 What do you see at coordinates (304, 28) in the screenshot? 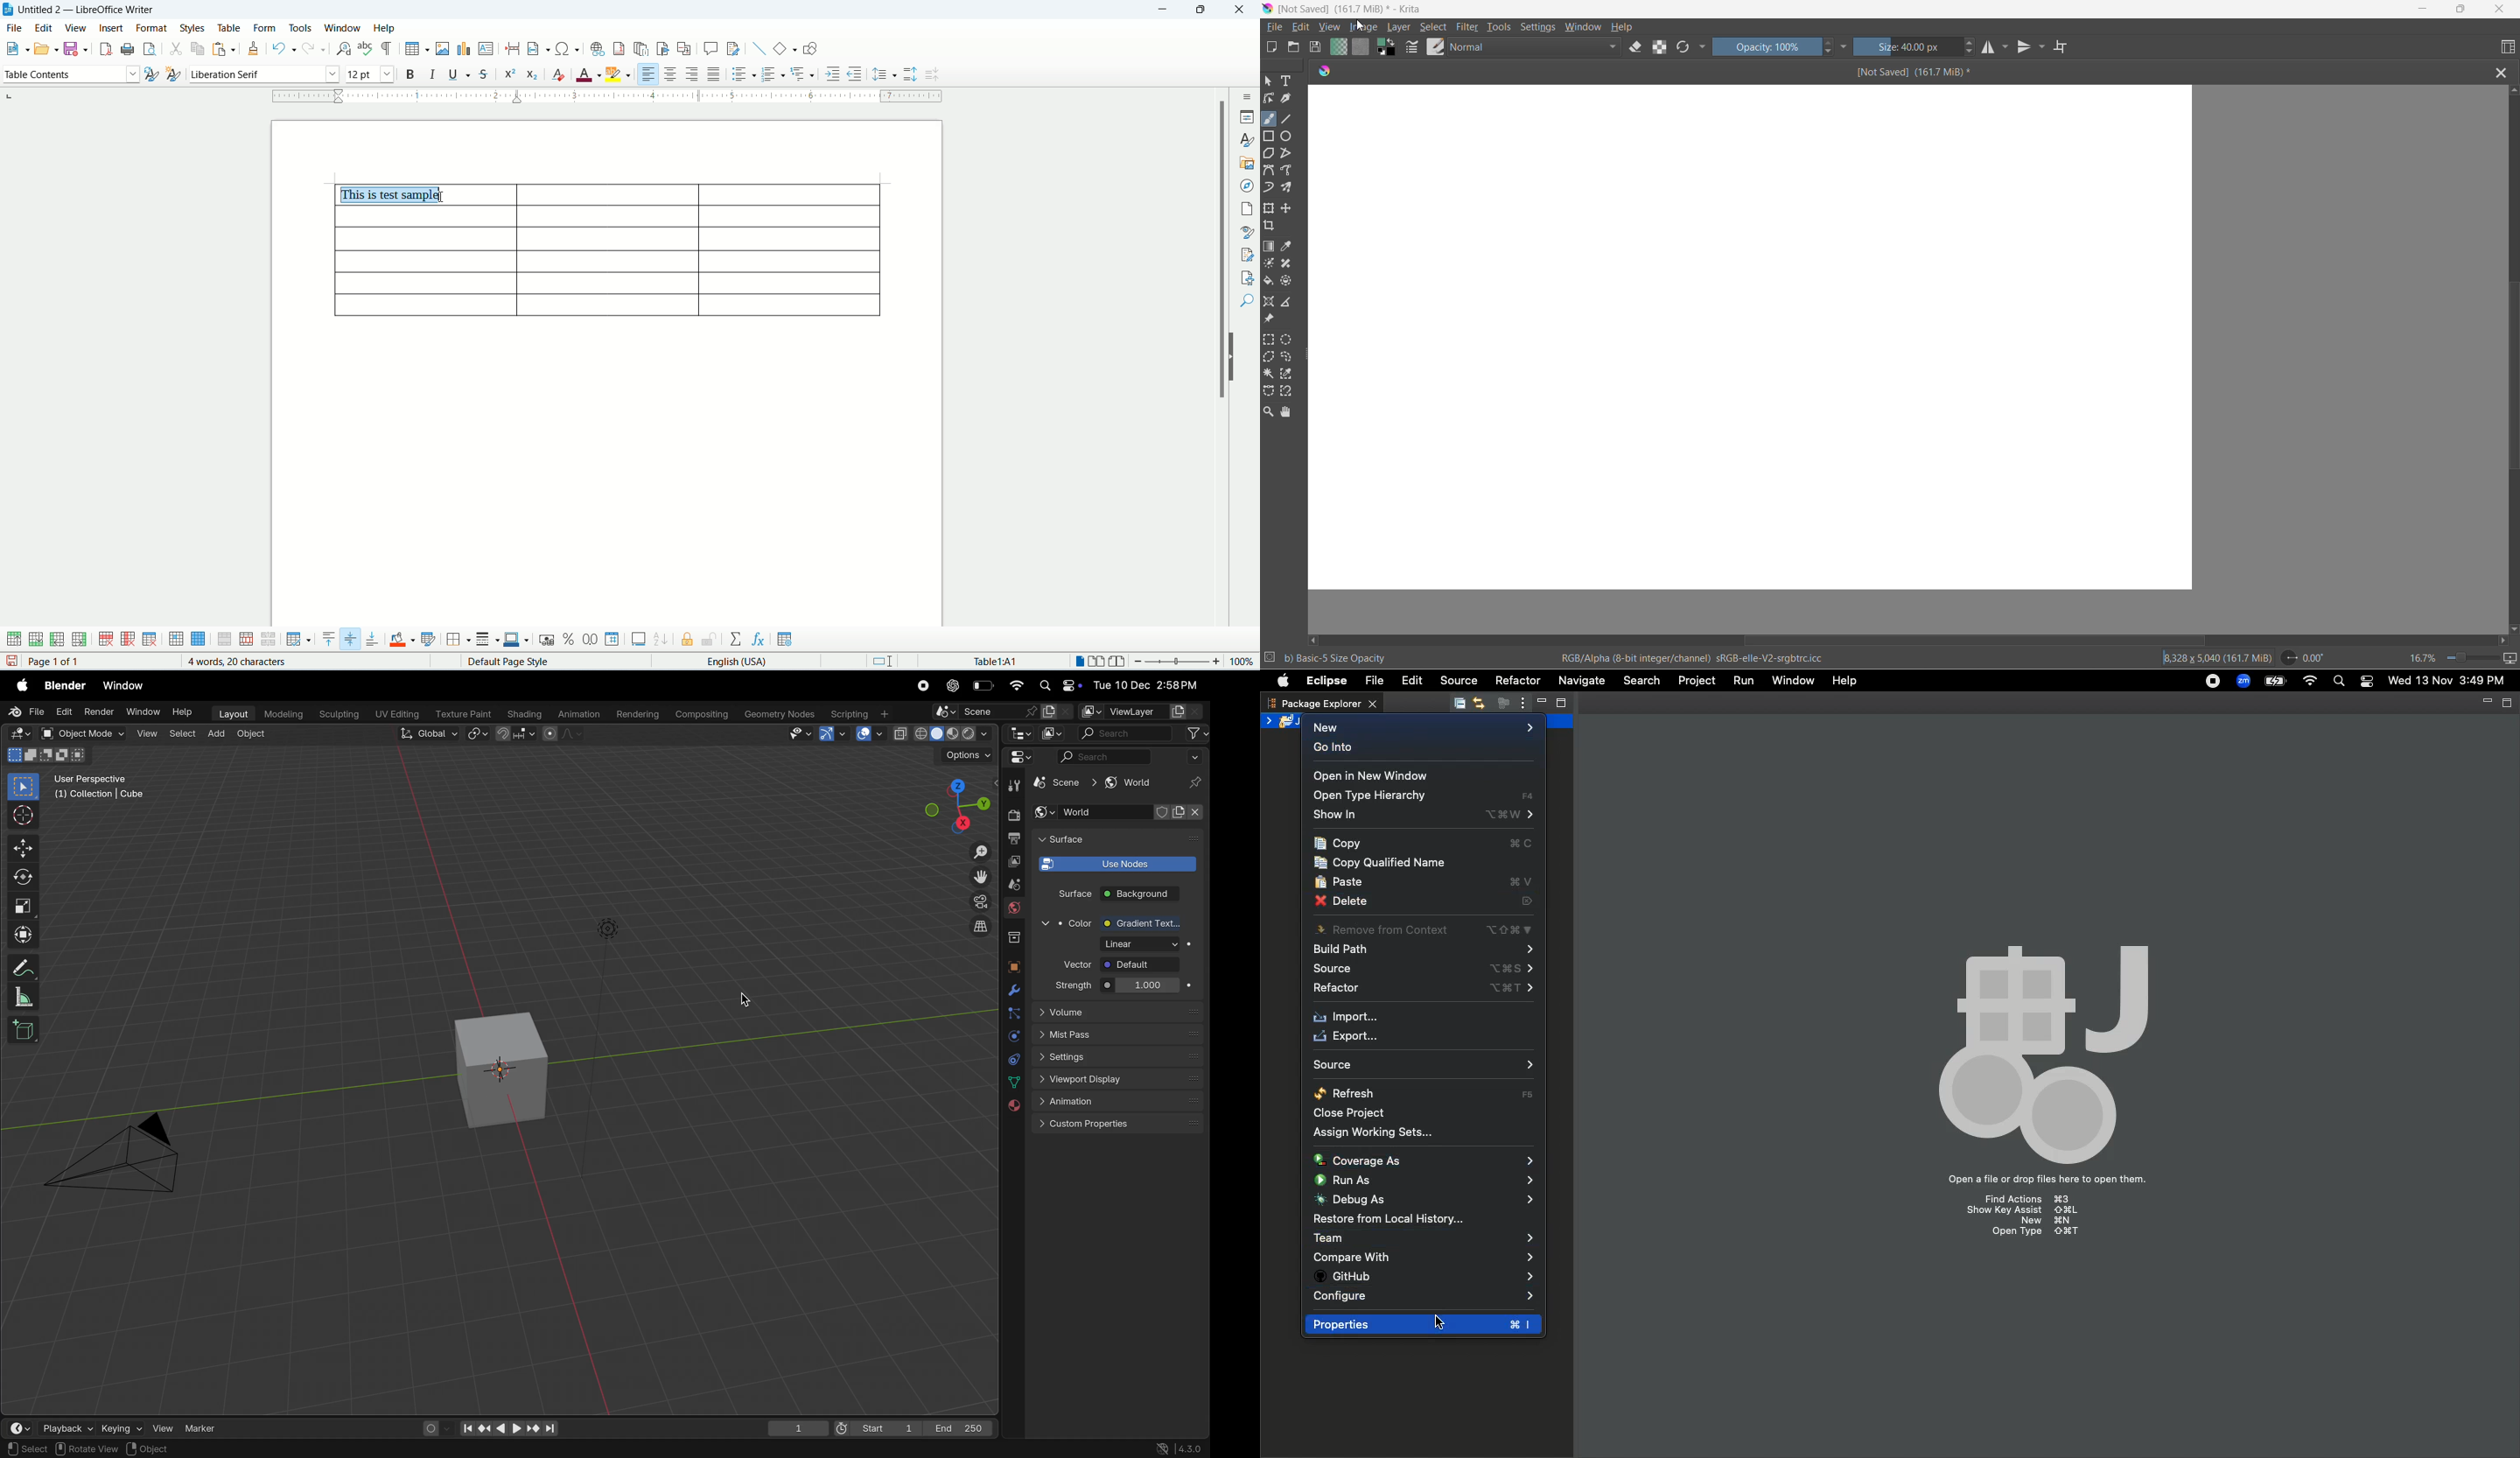
I see `tools` at bounding box center [304, 28].